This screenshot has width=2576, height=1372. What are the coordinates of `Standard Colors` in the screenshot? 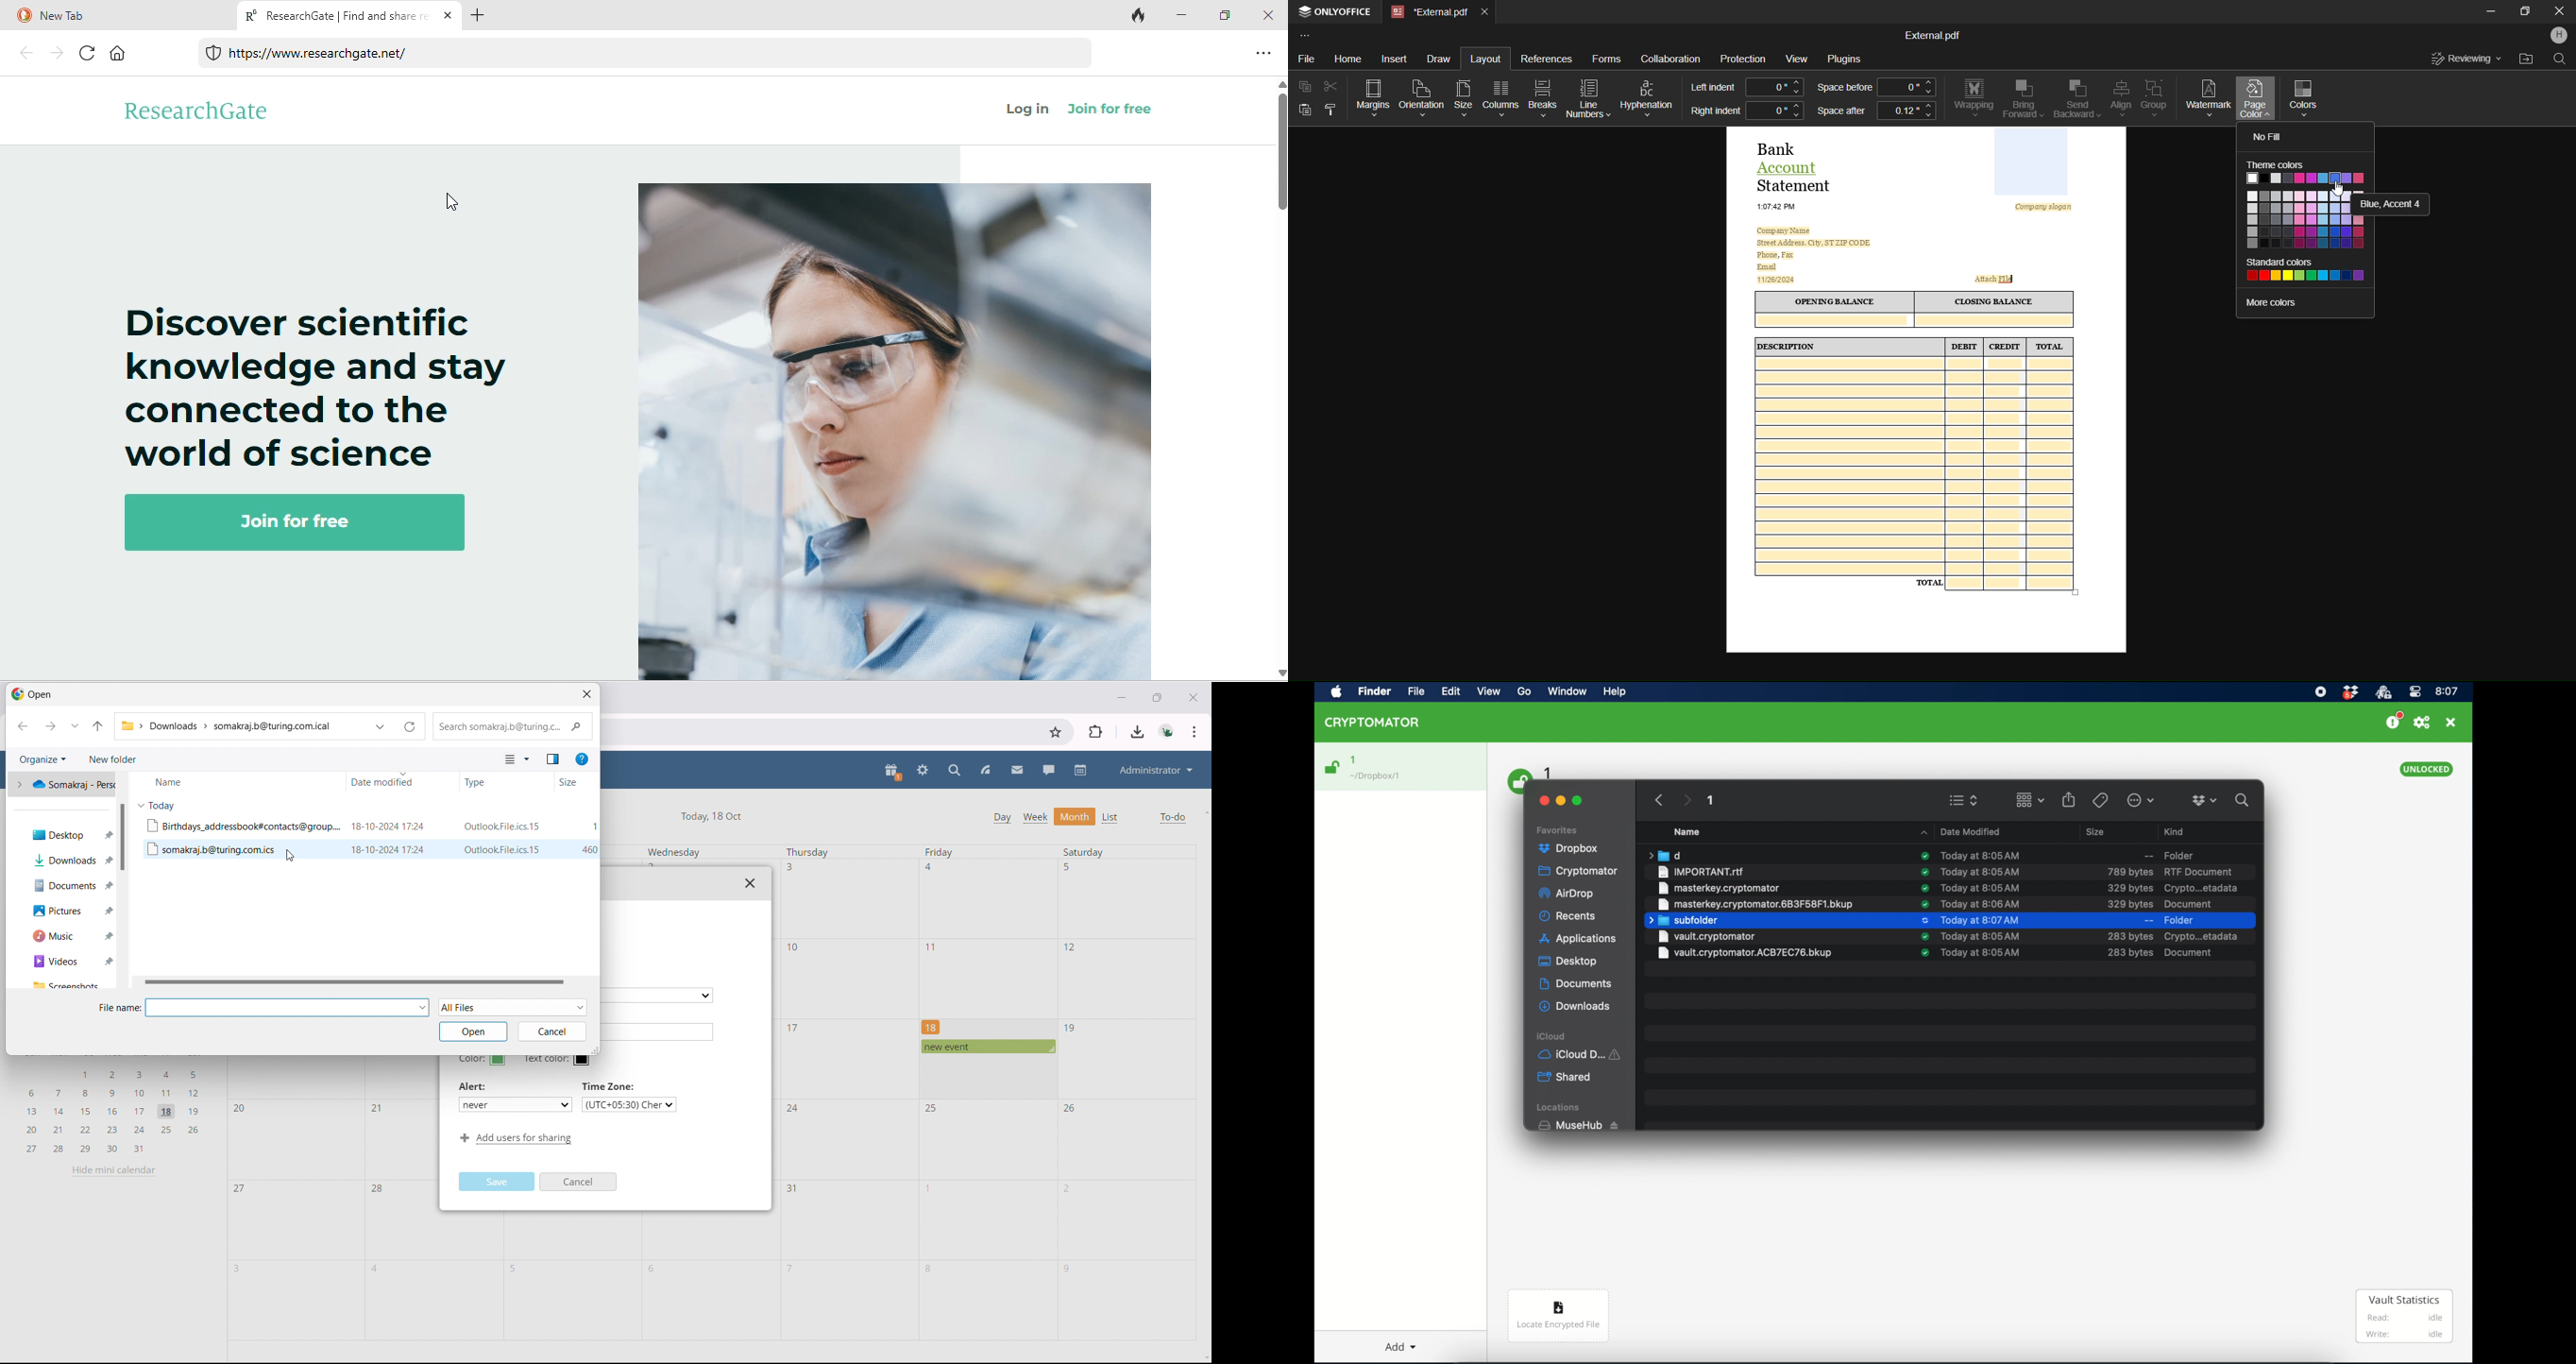 It's located at (2306, 270).